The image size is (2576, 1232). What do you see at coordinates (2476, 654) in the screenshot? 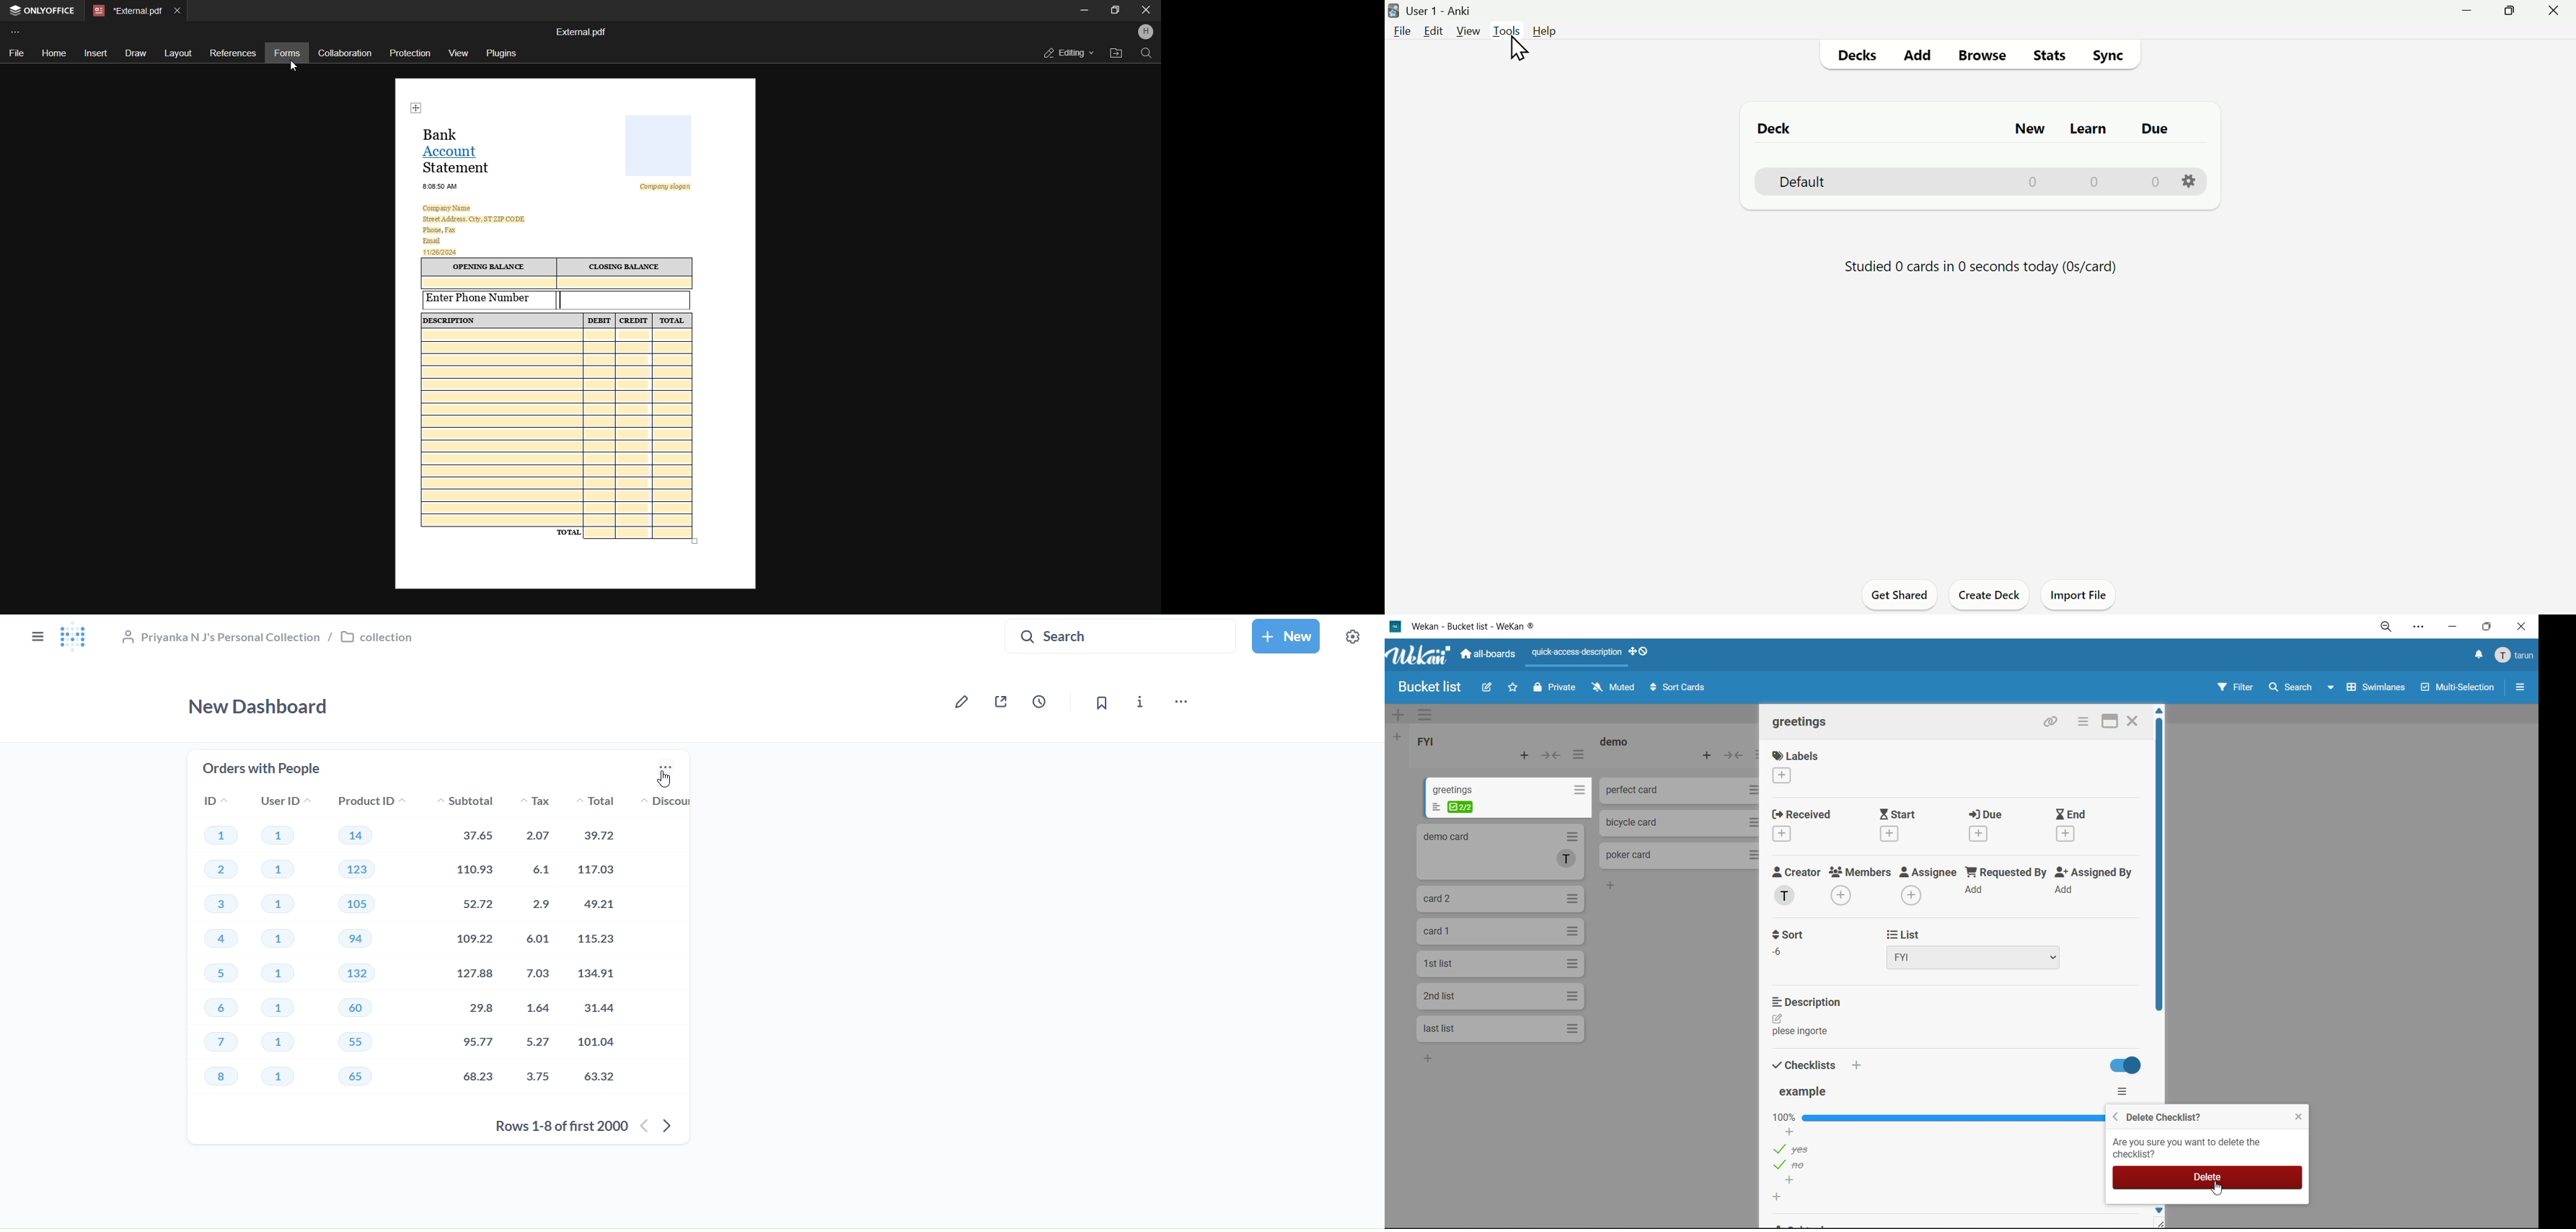
I see `notifications` at bounding box center [2476, 654].